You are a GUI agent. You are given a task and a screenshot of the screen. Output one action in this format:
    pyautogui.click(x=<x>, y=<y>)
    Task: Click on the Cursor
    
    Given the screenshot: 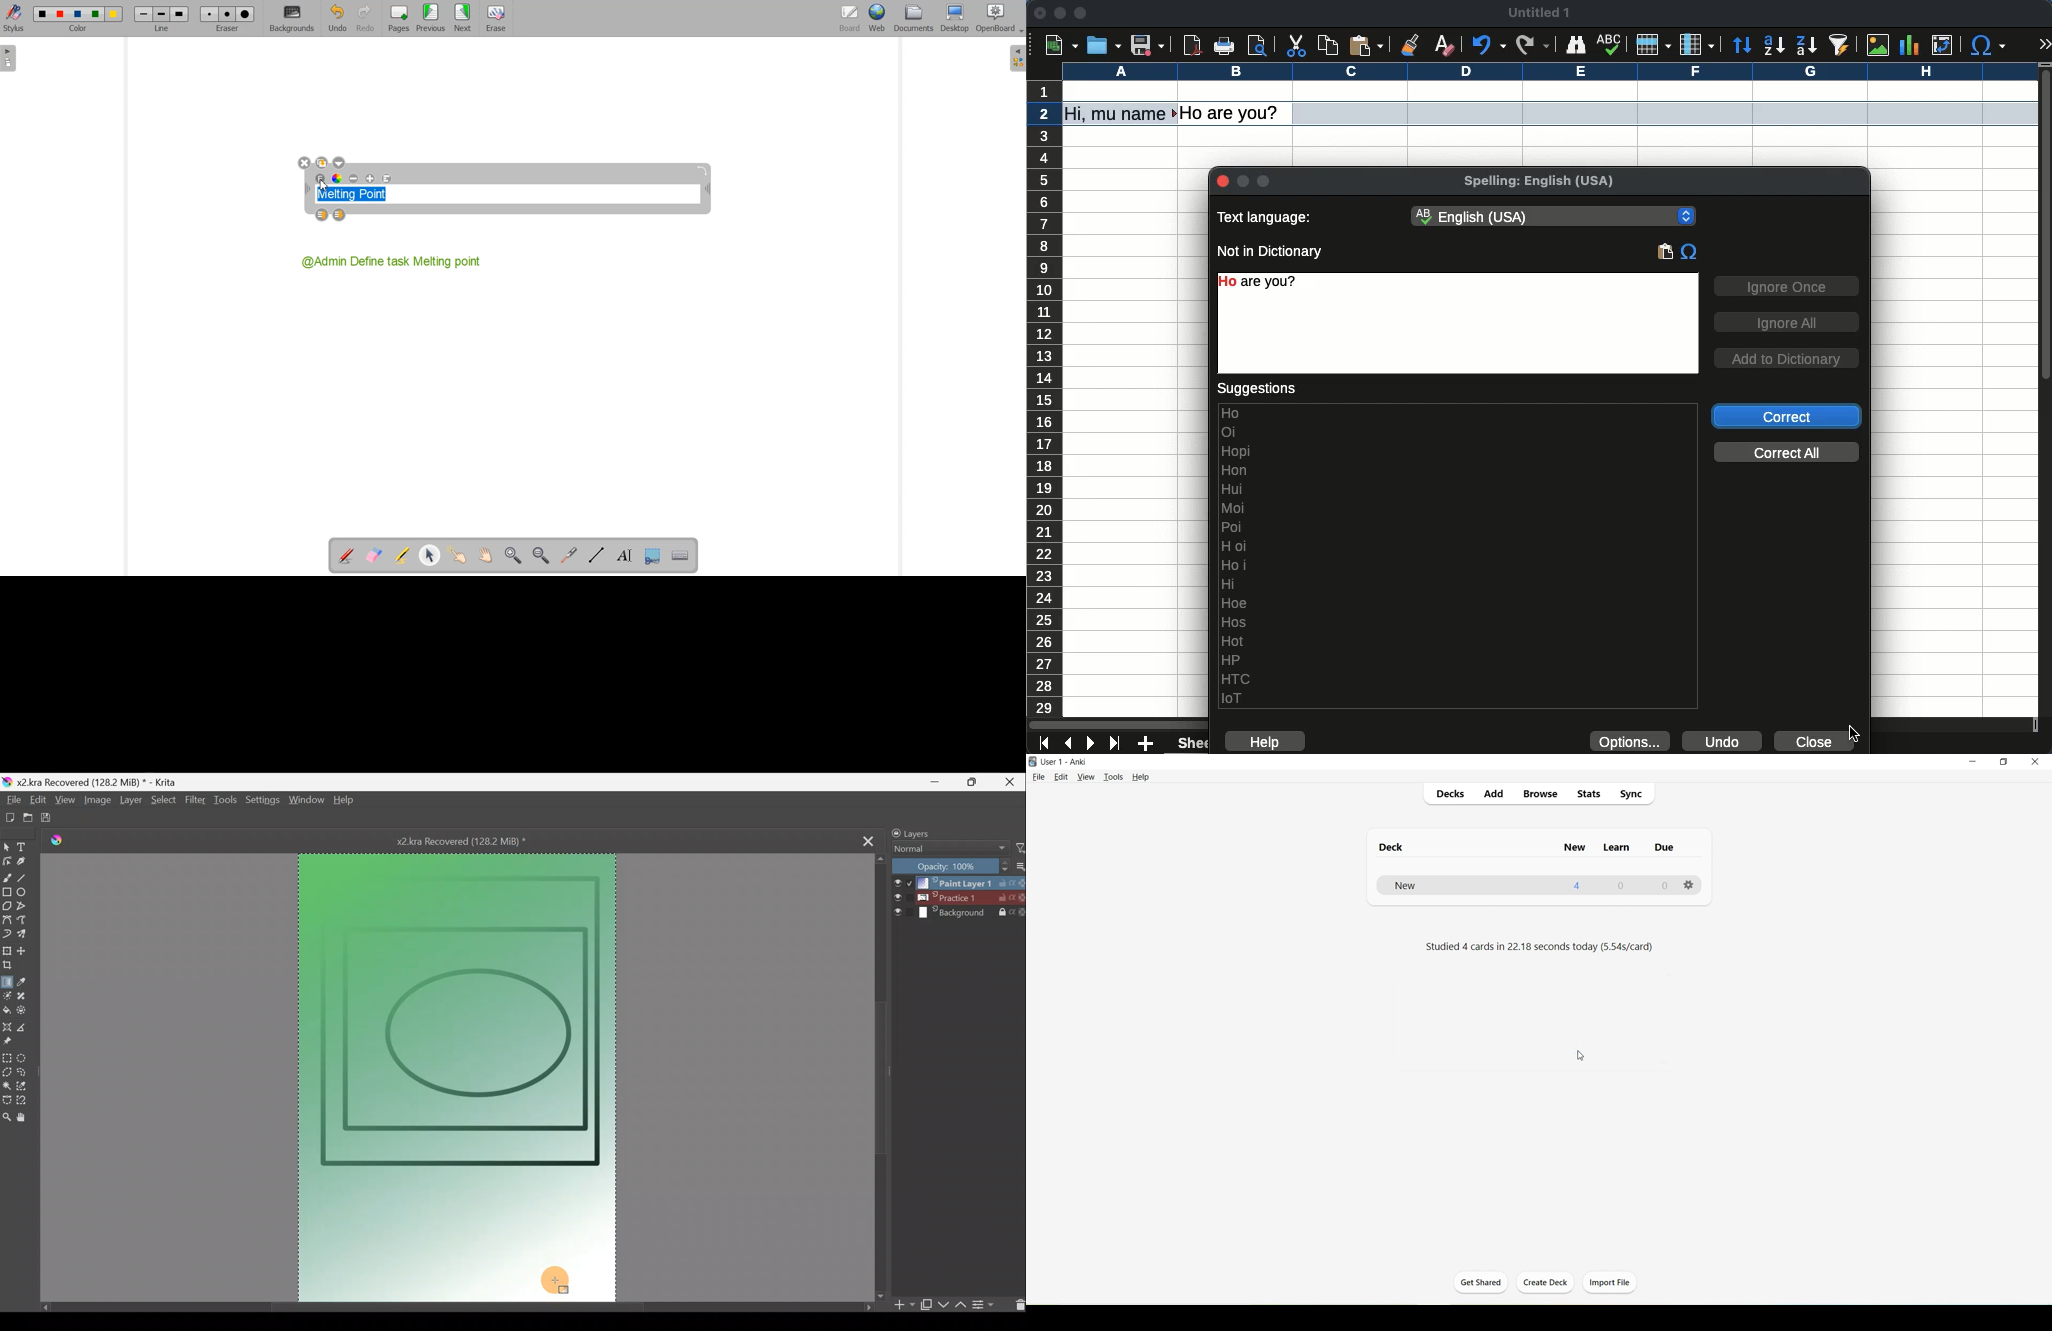 What is the action you would take?
    pyautogui.click(x=1579, y=1056)
    